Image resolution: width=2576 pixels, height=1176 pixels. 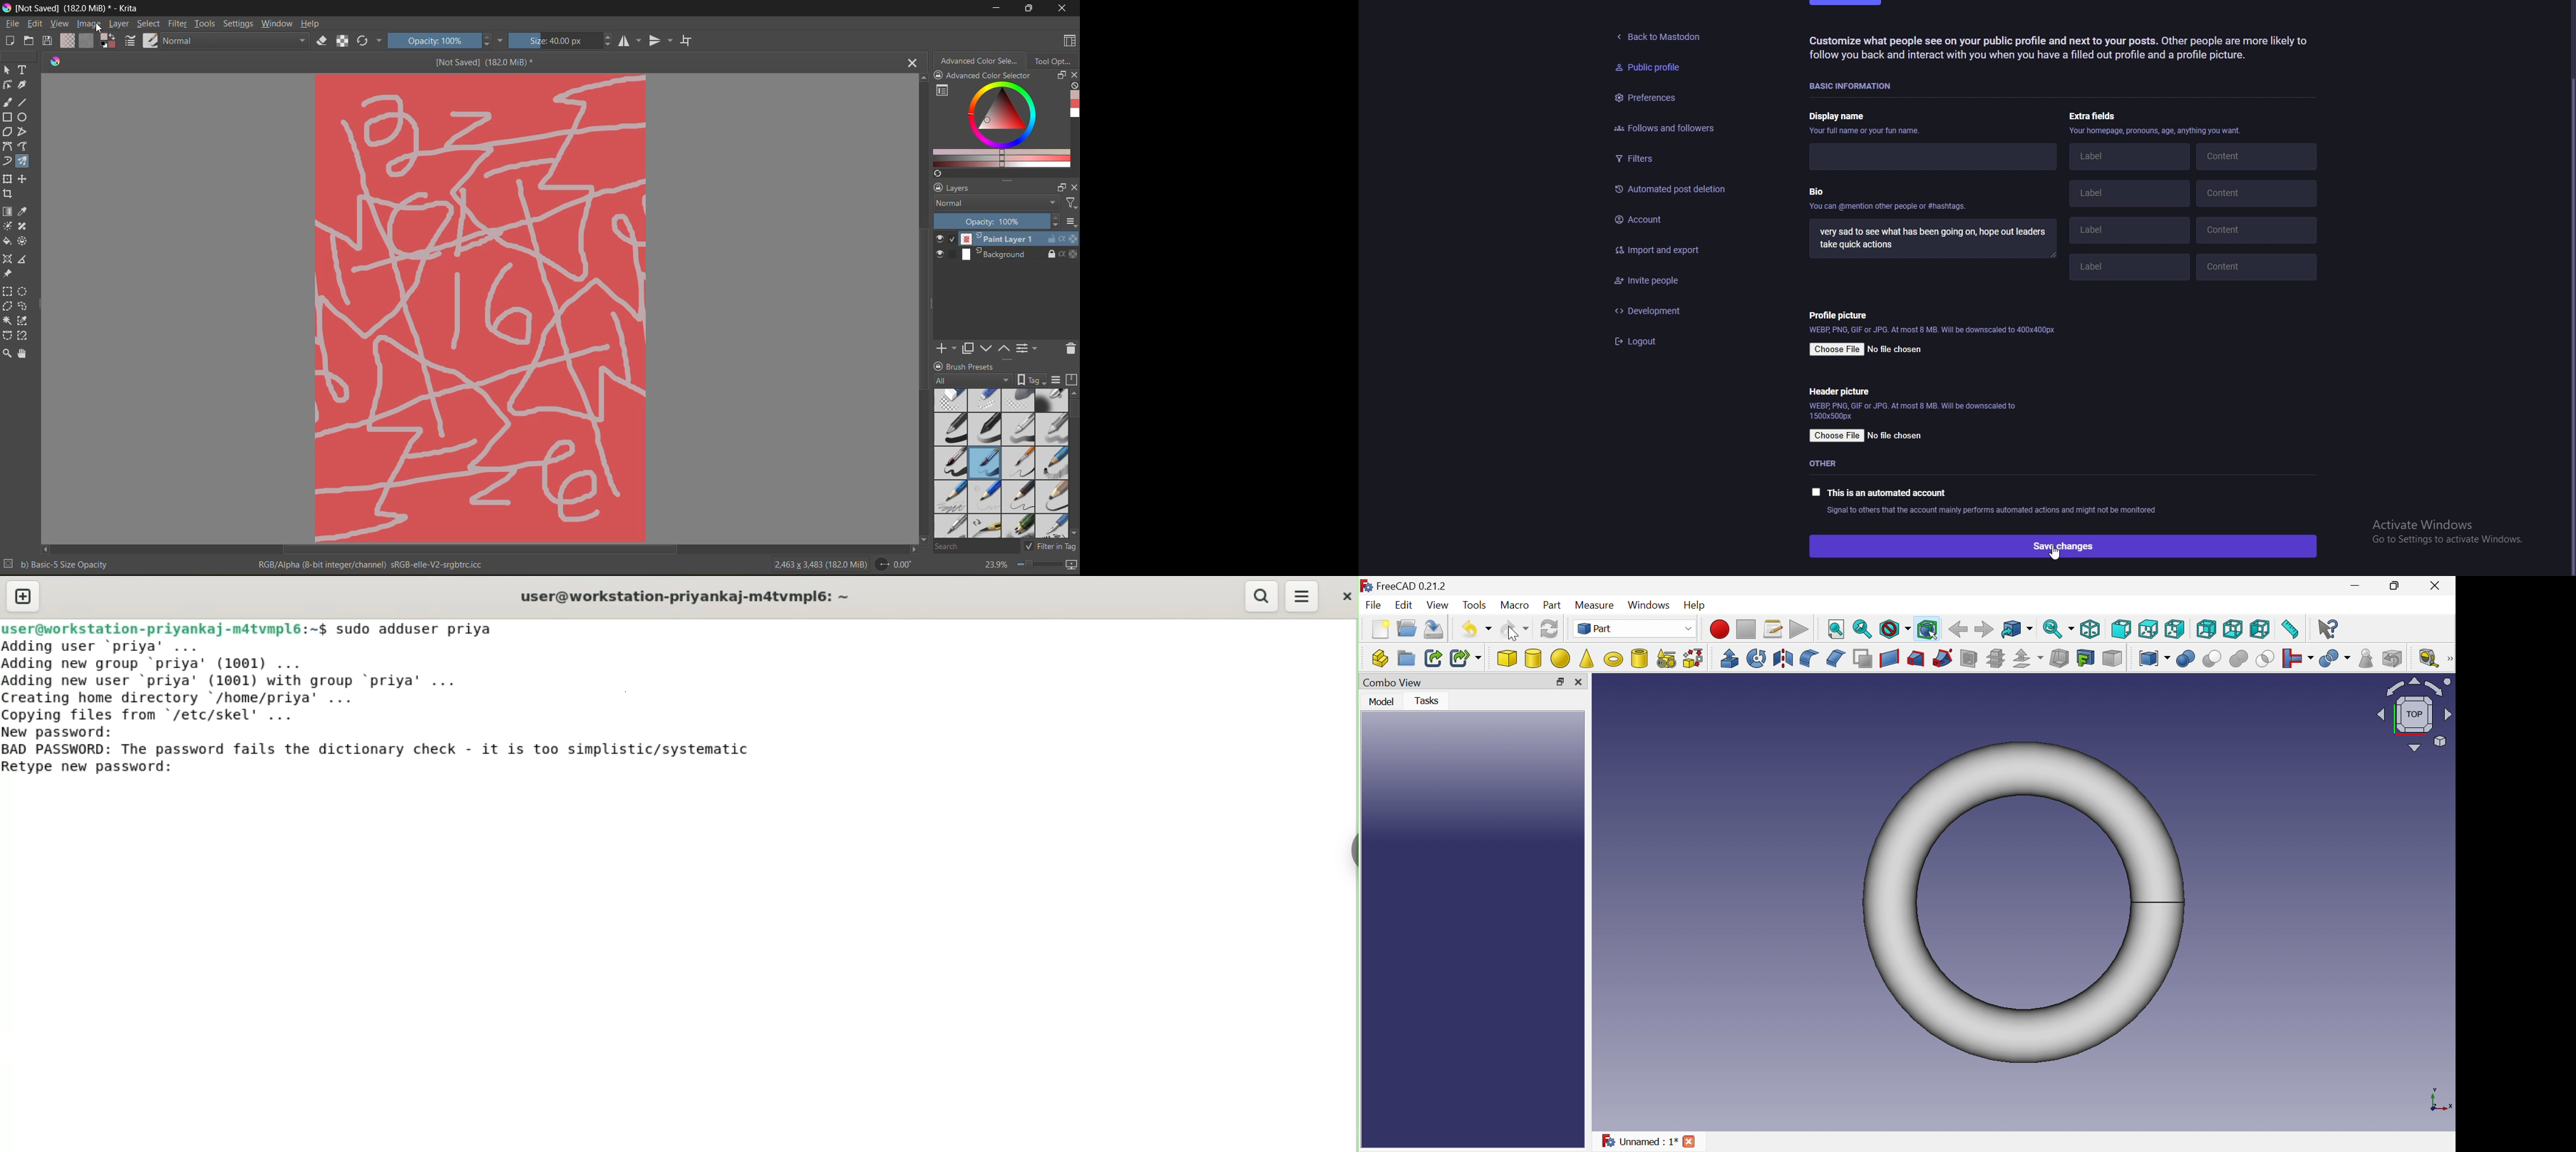 I want to click on Layers, so click(x=965, y=188).